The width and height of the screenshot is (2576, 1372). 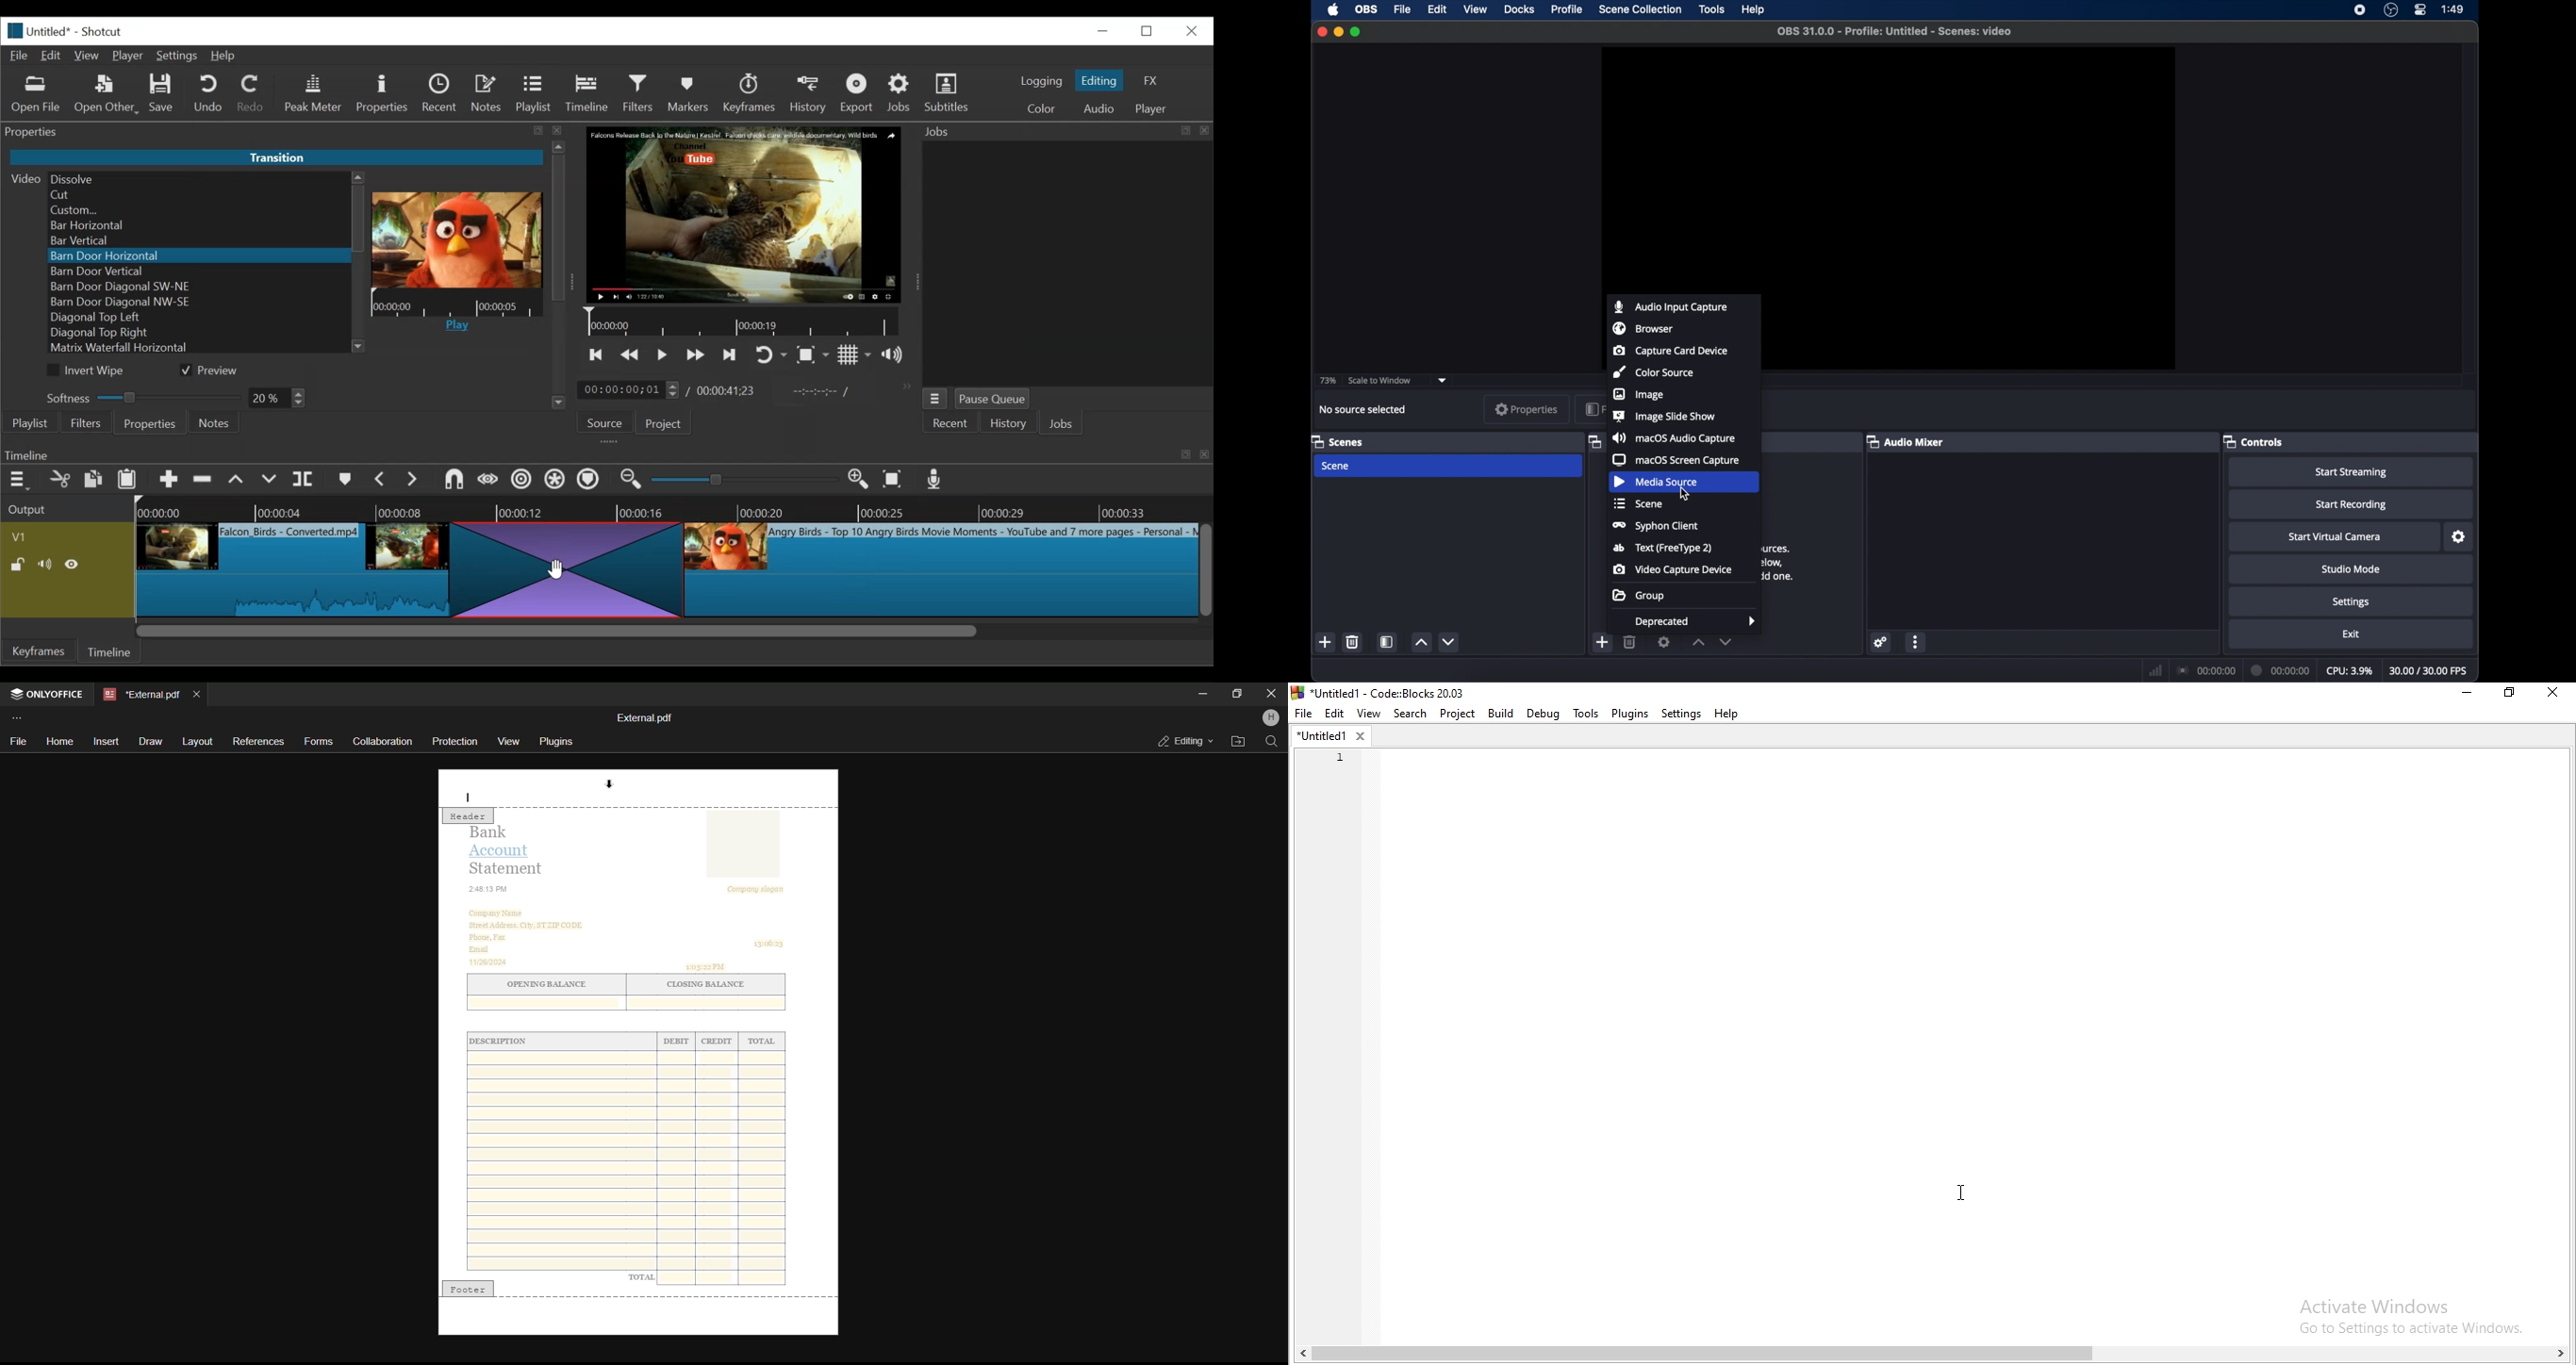 What do you see at coordinates (670, 509) in the screenshot?
I see `Zoom Timeline` at bounding box center [670, 509].